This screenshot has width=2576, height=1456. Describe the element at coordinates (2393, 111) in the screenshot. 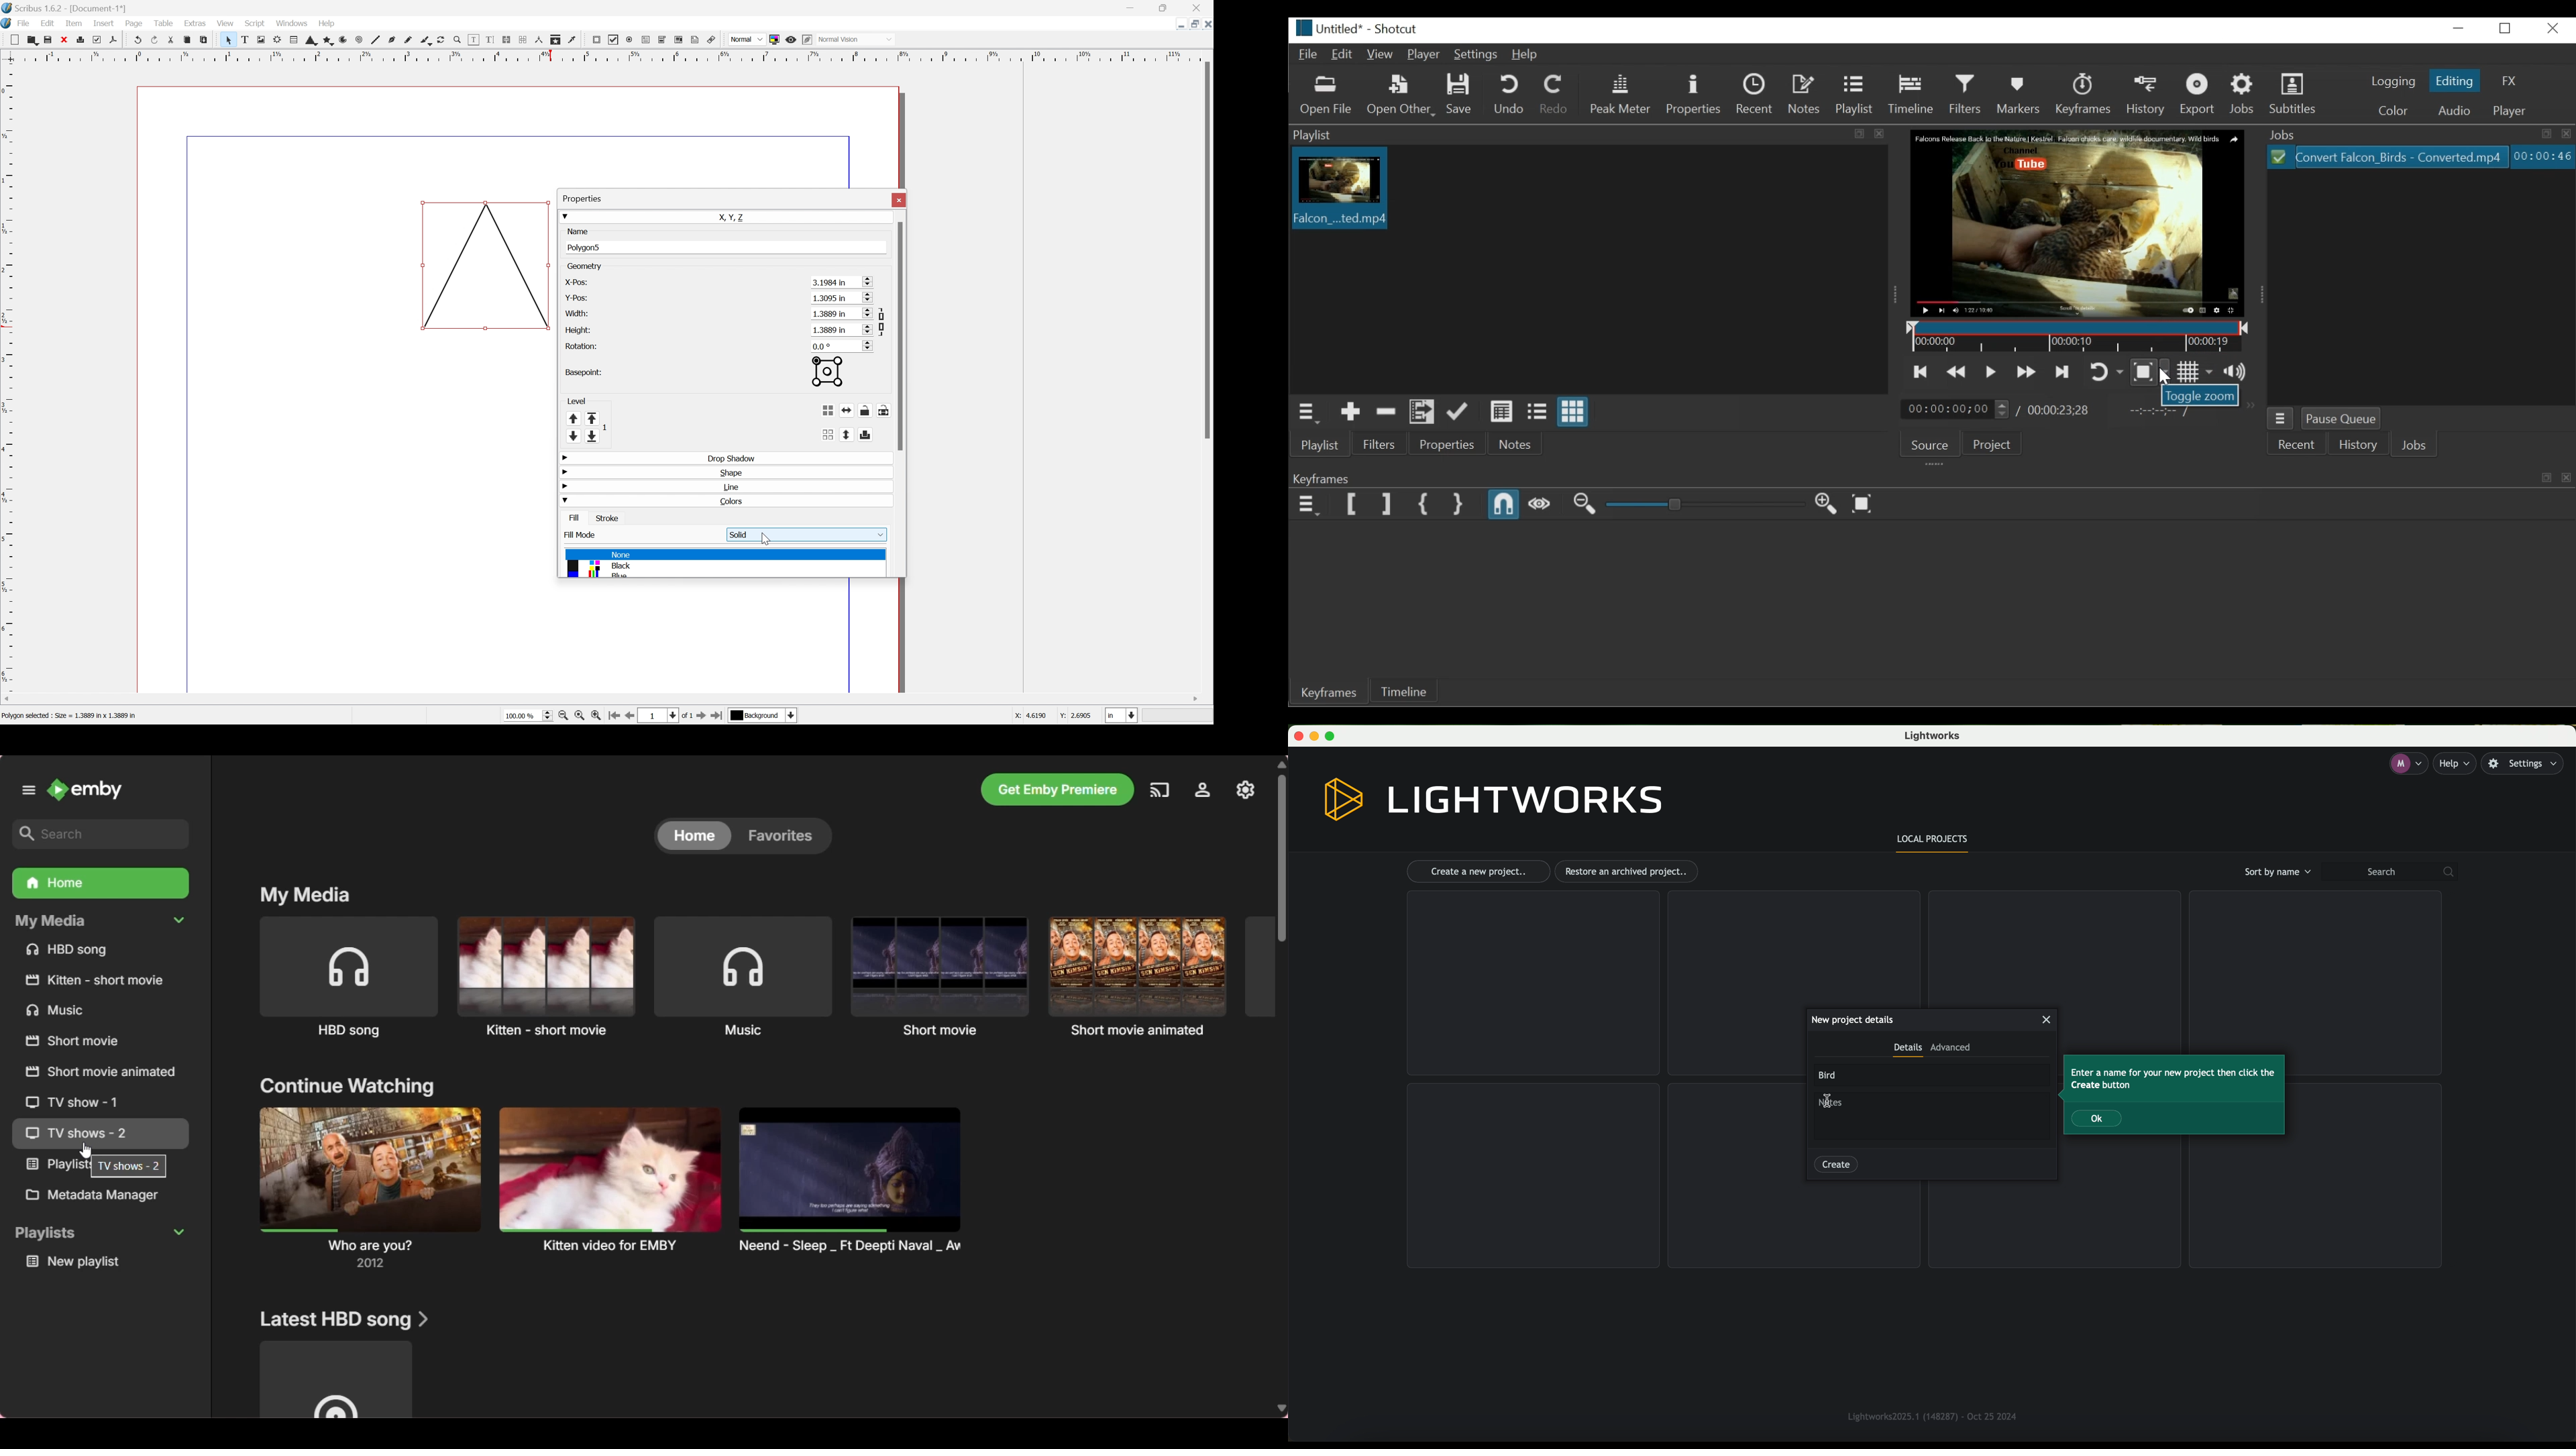

I see `Color` at that location.